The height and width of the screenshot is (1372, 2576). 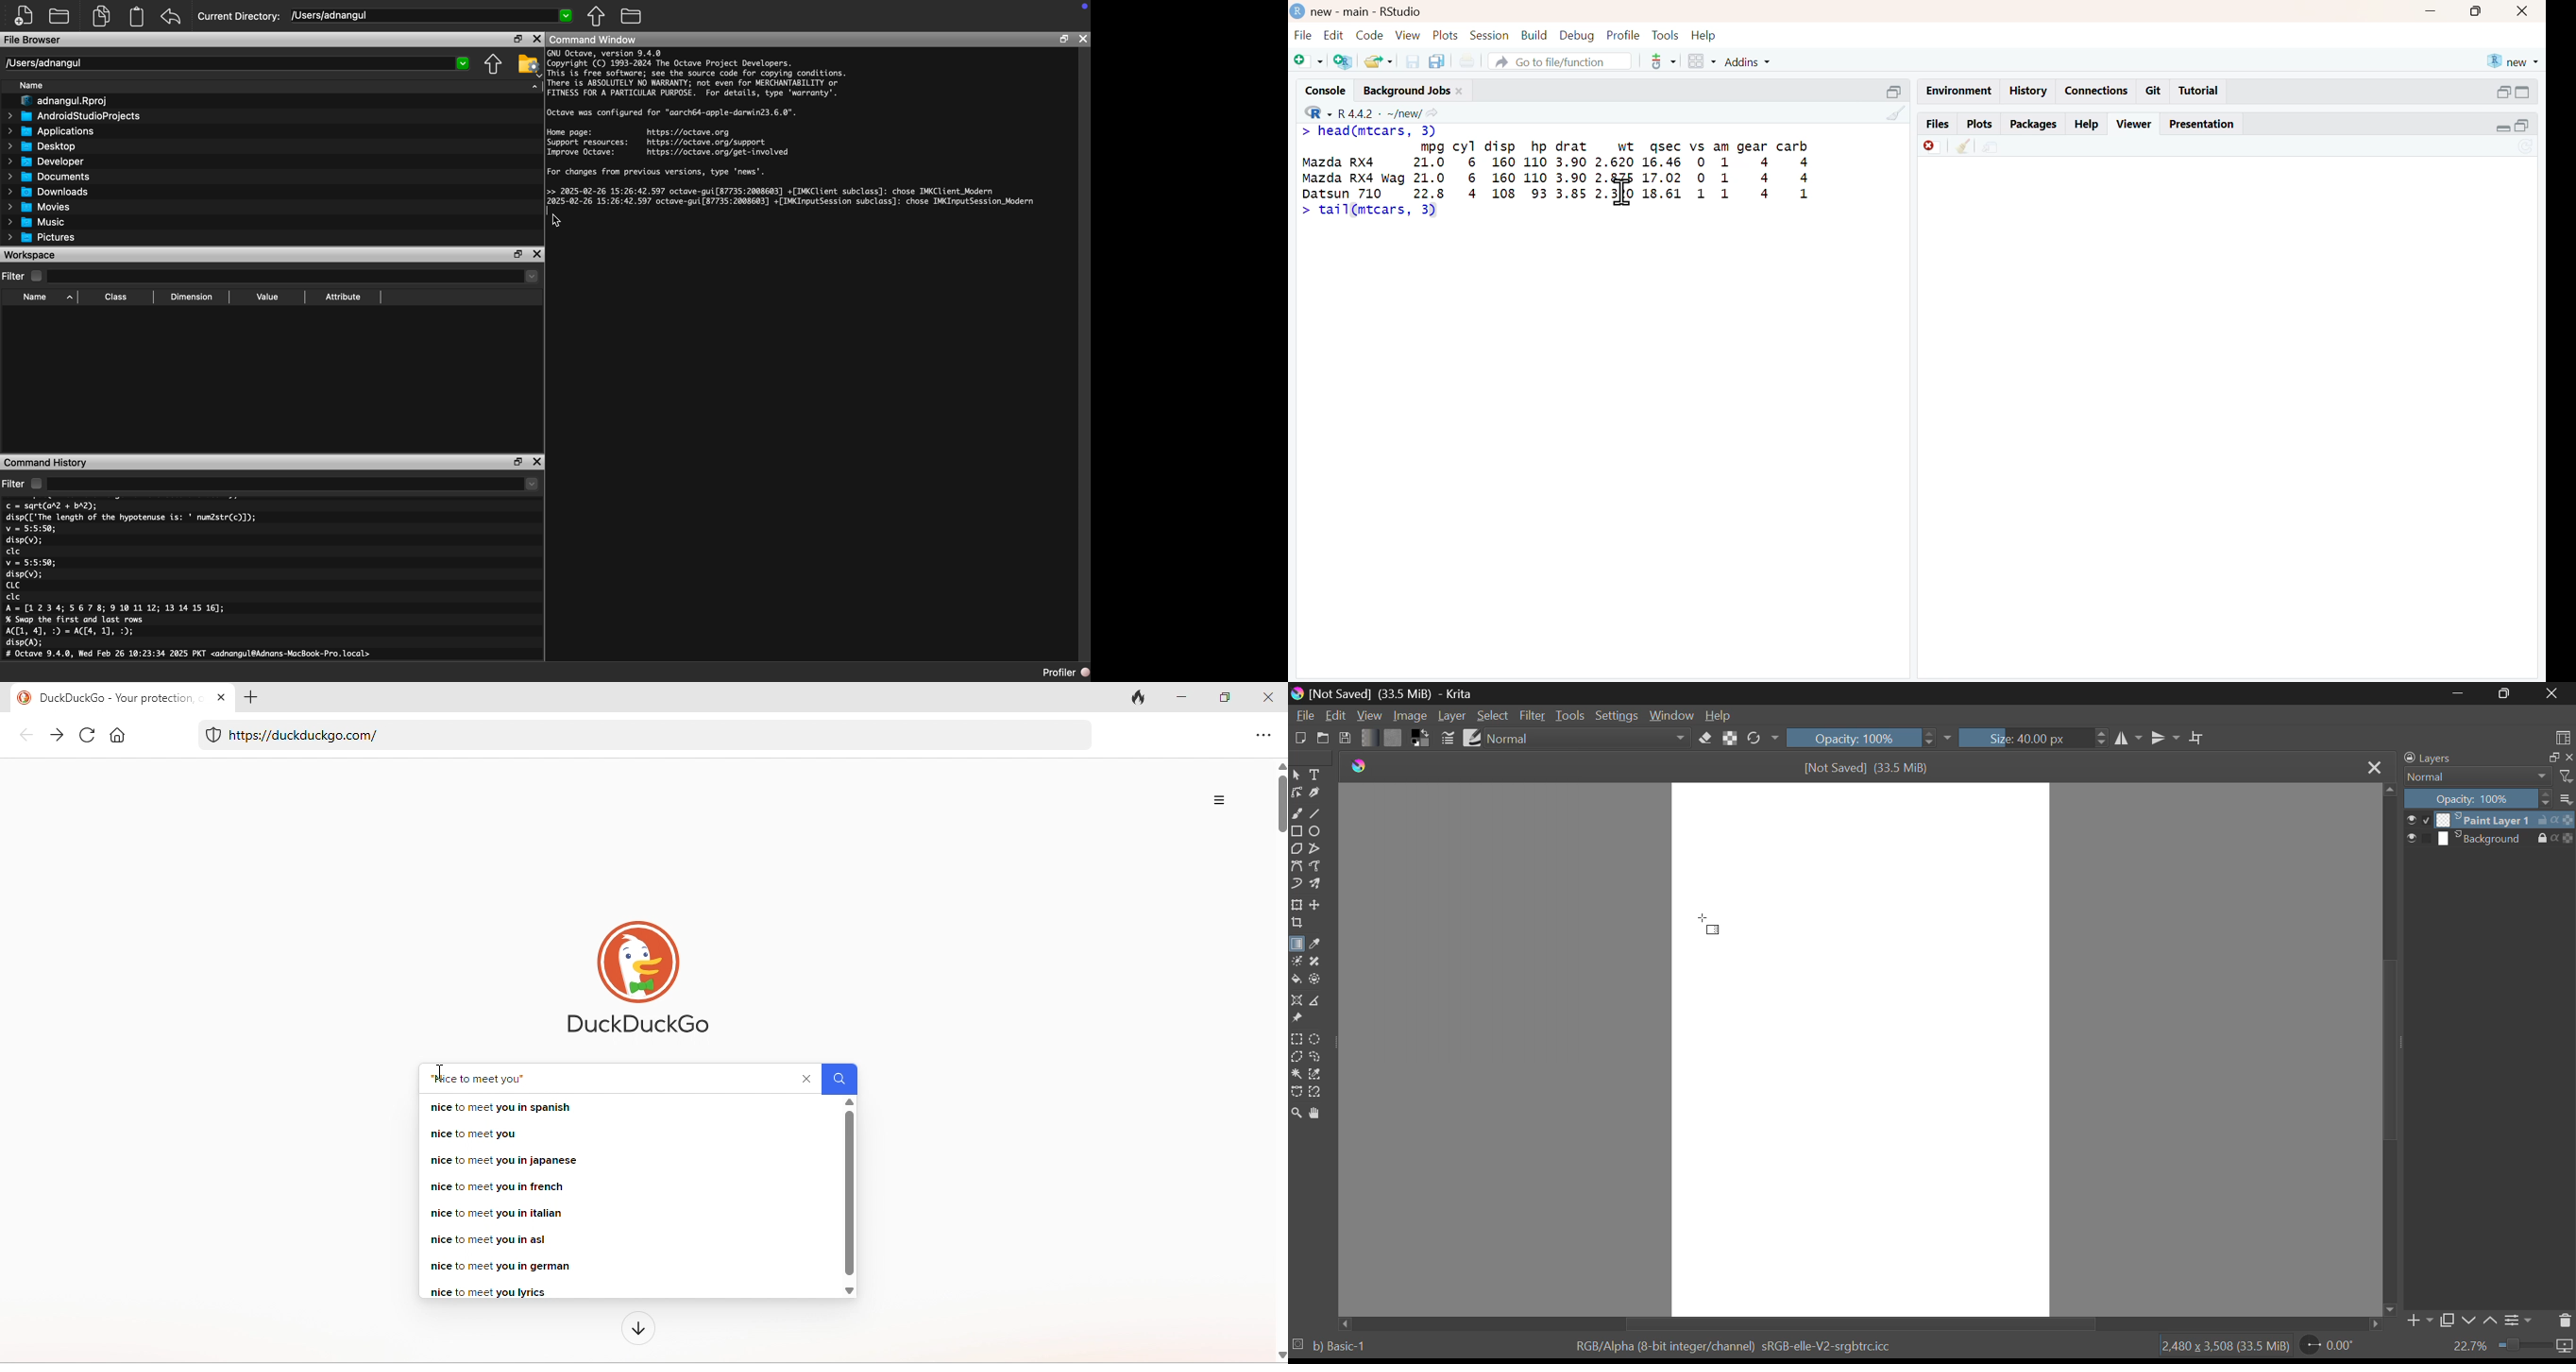 What do you see at coordinates (24, 16) in the screenshot?
I see `Add file` at bounding box center [24, 16].